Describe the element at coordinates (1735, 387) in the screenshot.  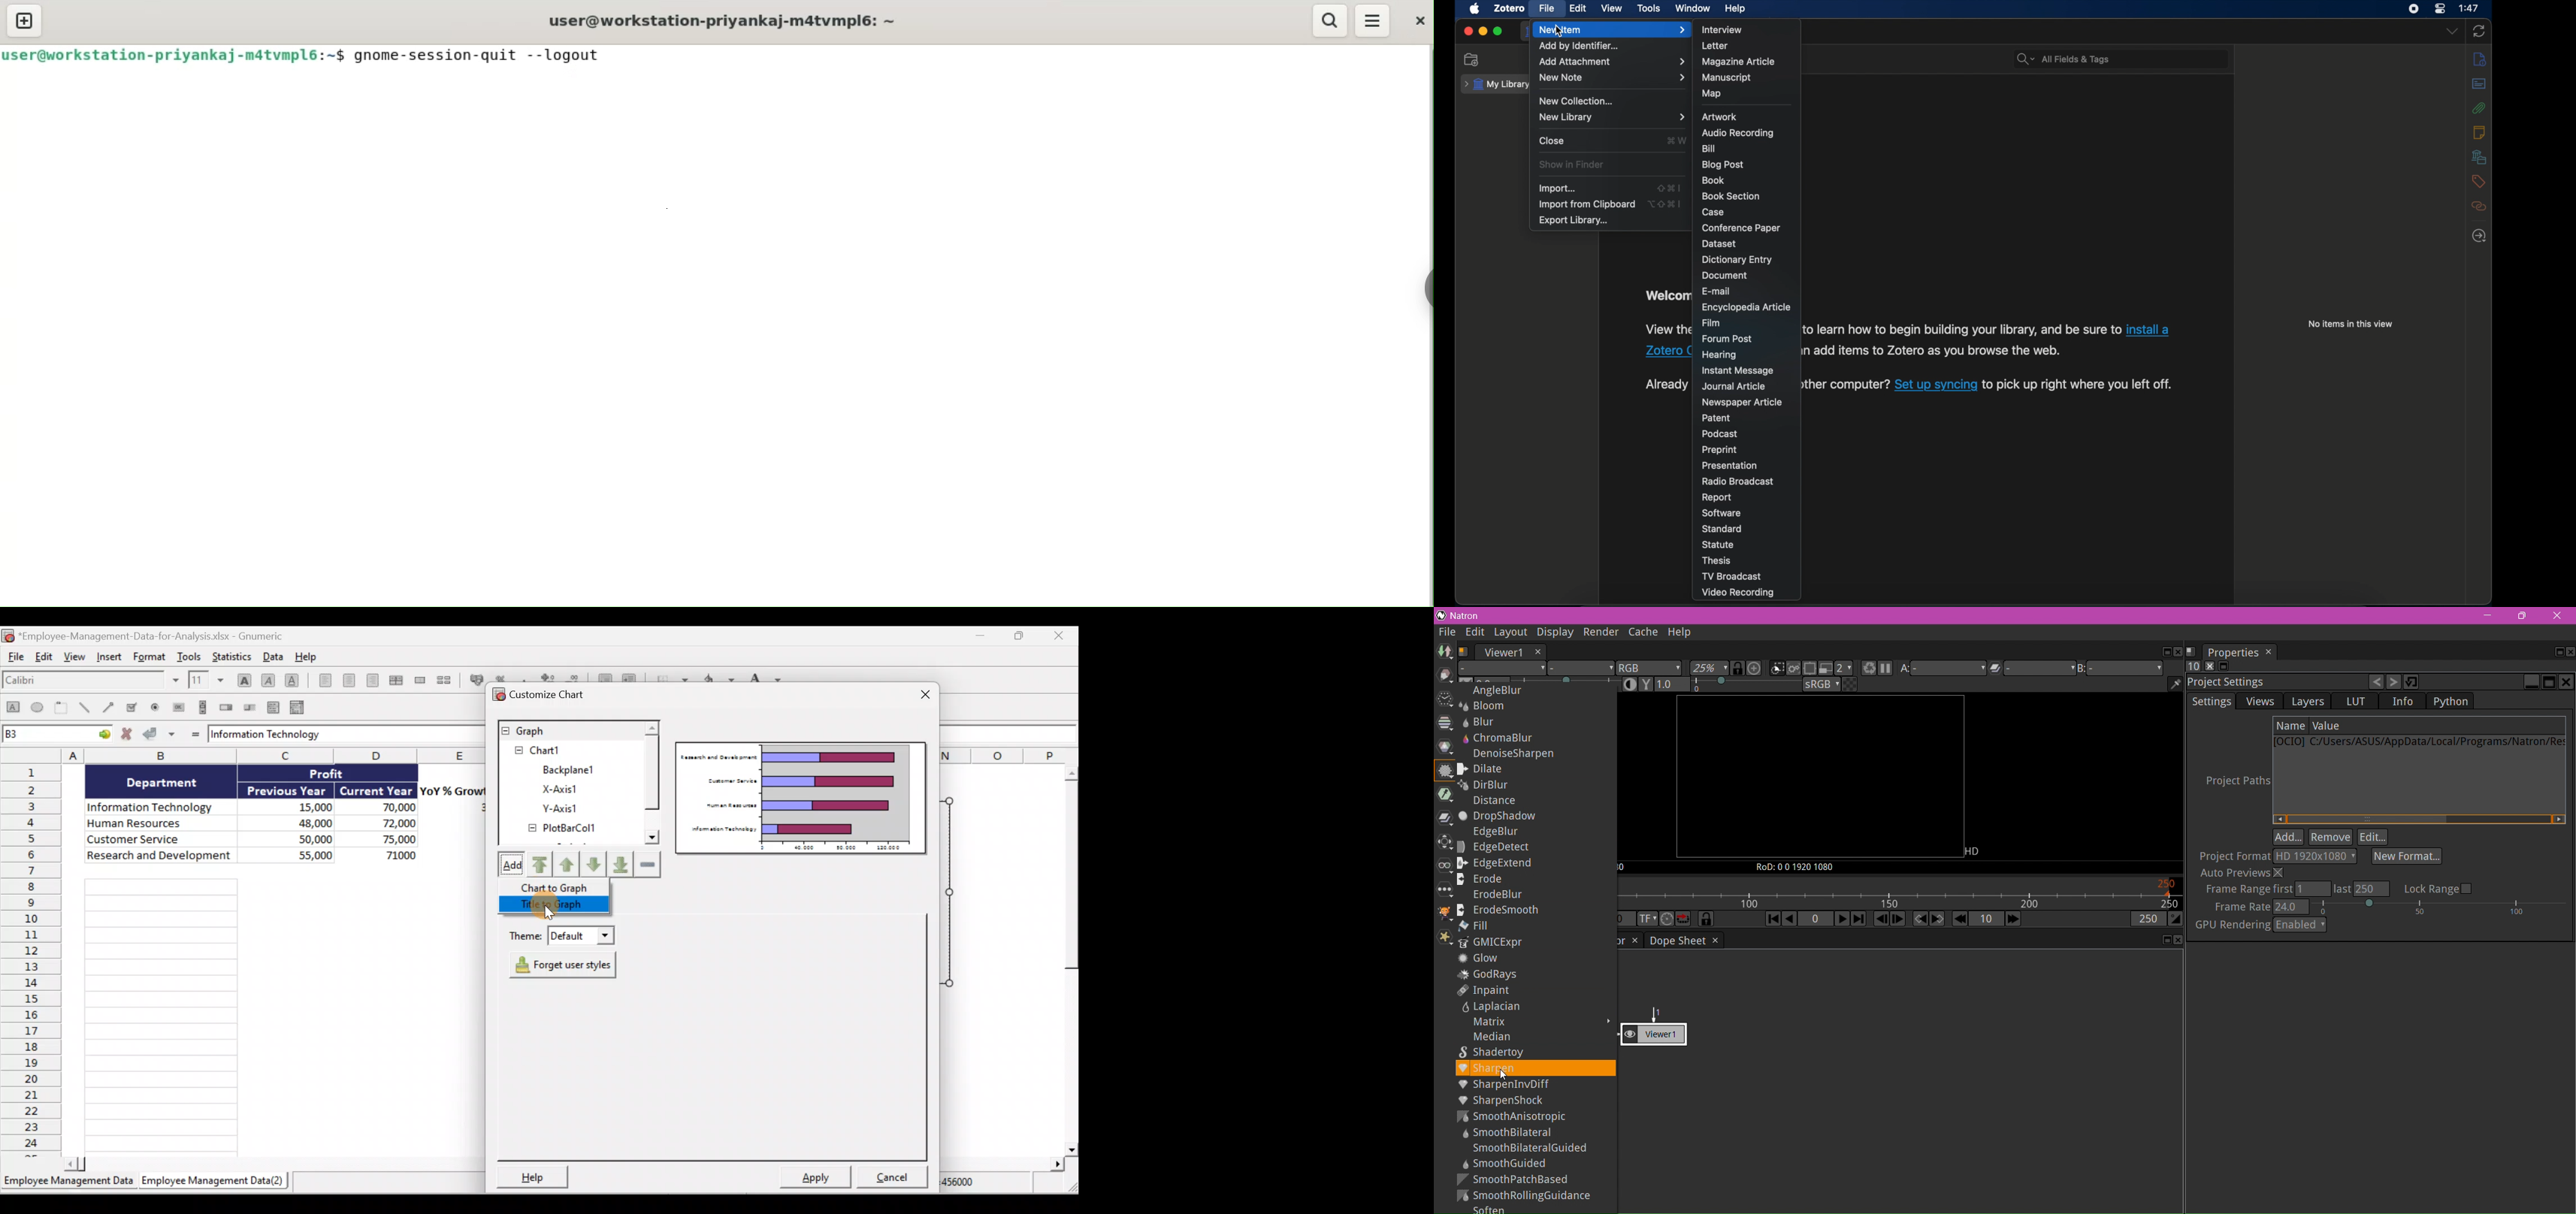
I see `journal article` at that location.